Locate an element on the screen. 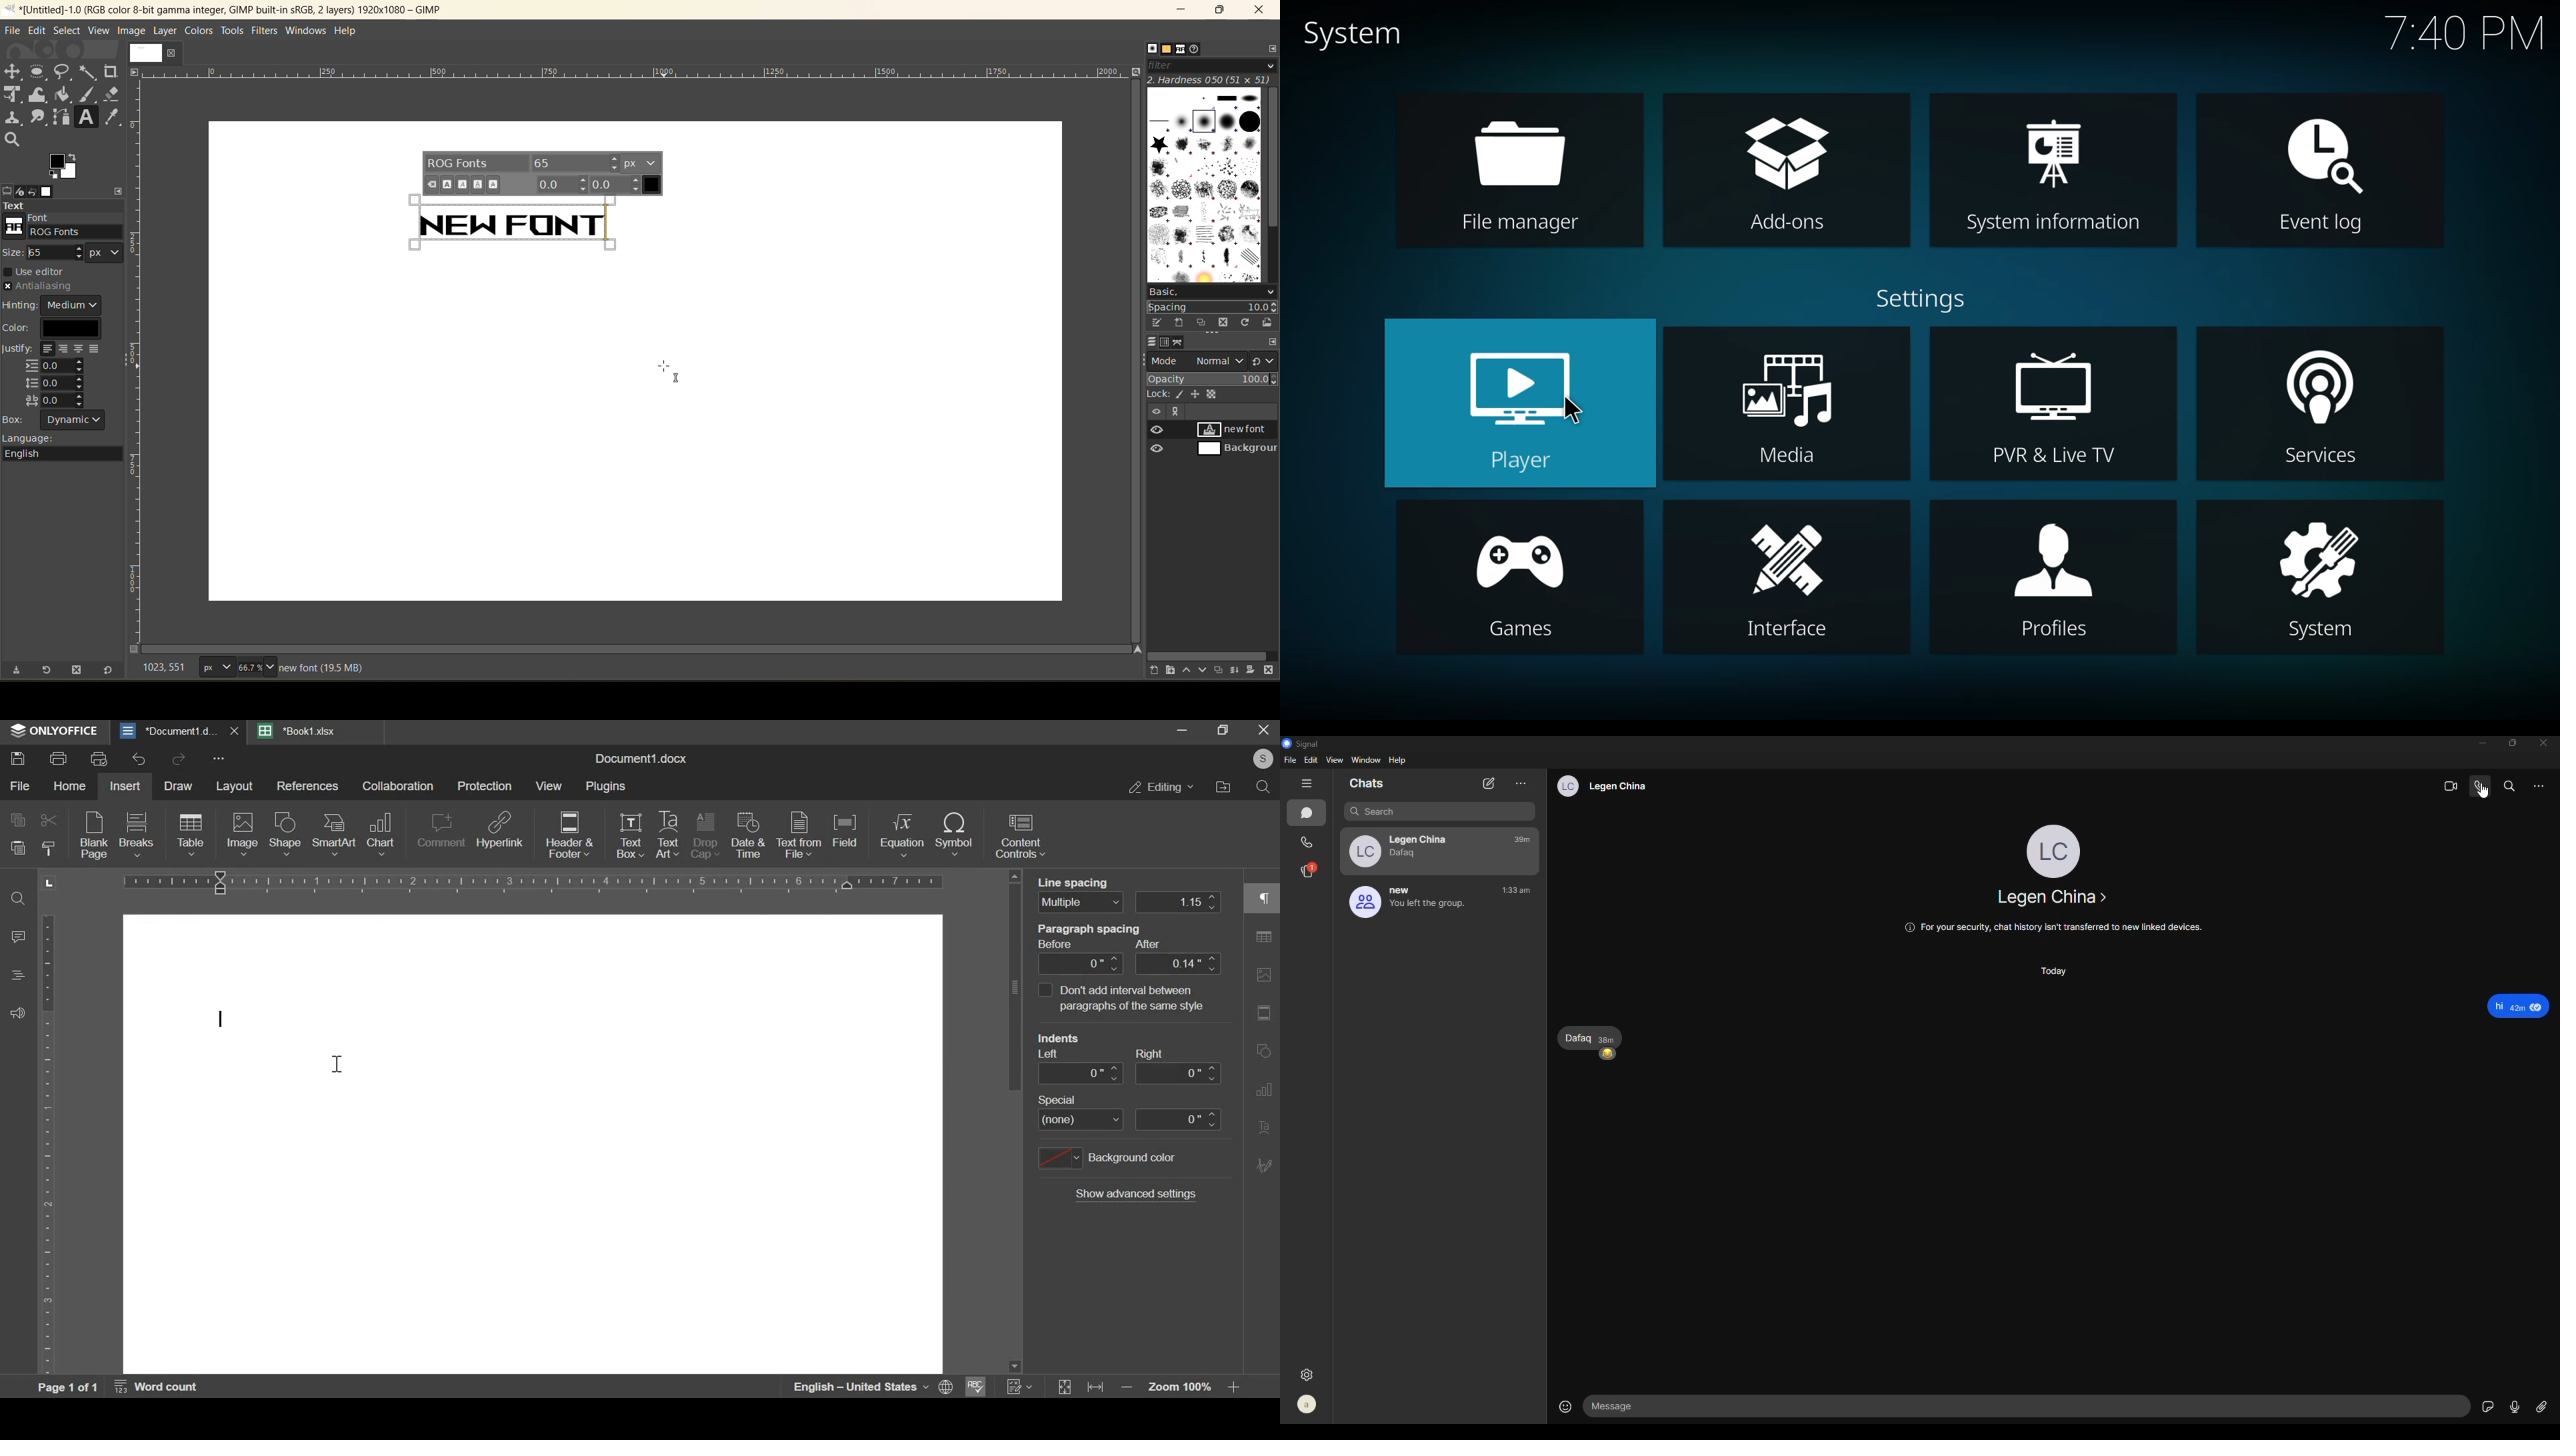 Image resolution: width=2576 pixels, height=1456 pixels. date & time is located at coordinates (749, 837).